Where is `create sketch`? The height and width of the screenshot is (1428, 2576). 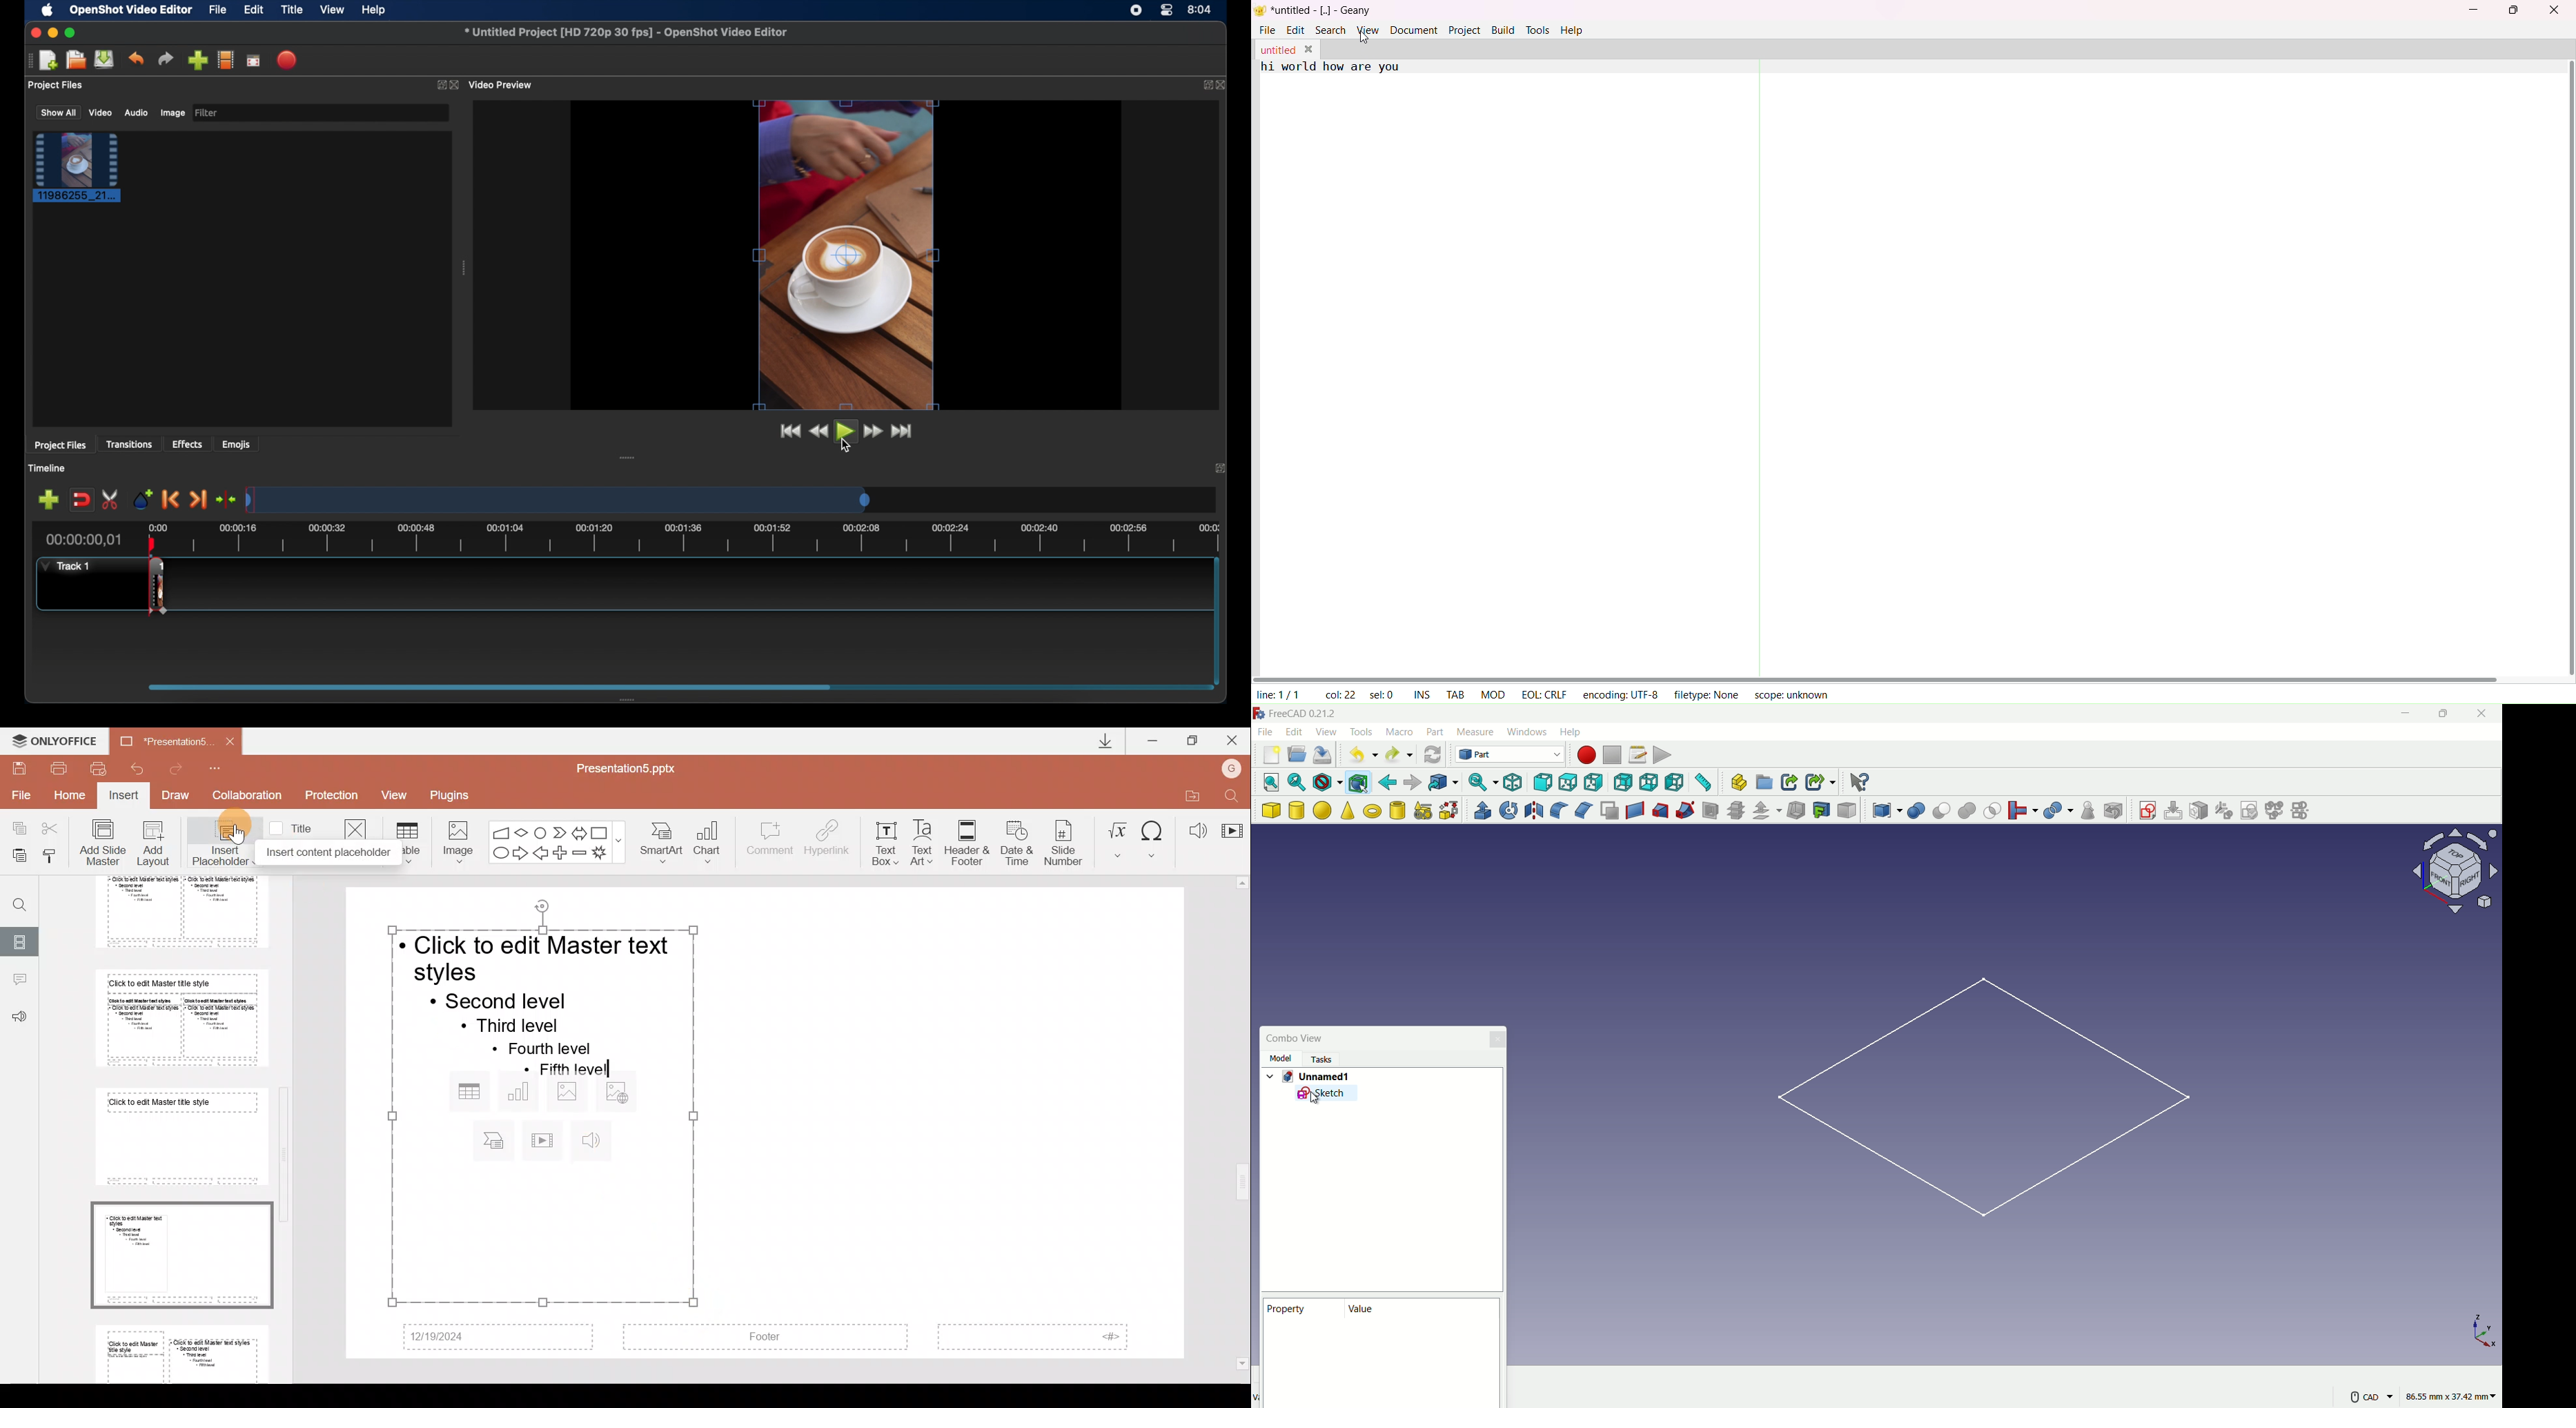
create sketch is located at coordinates (2147, 809).